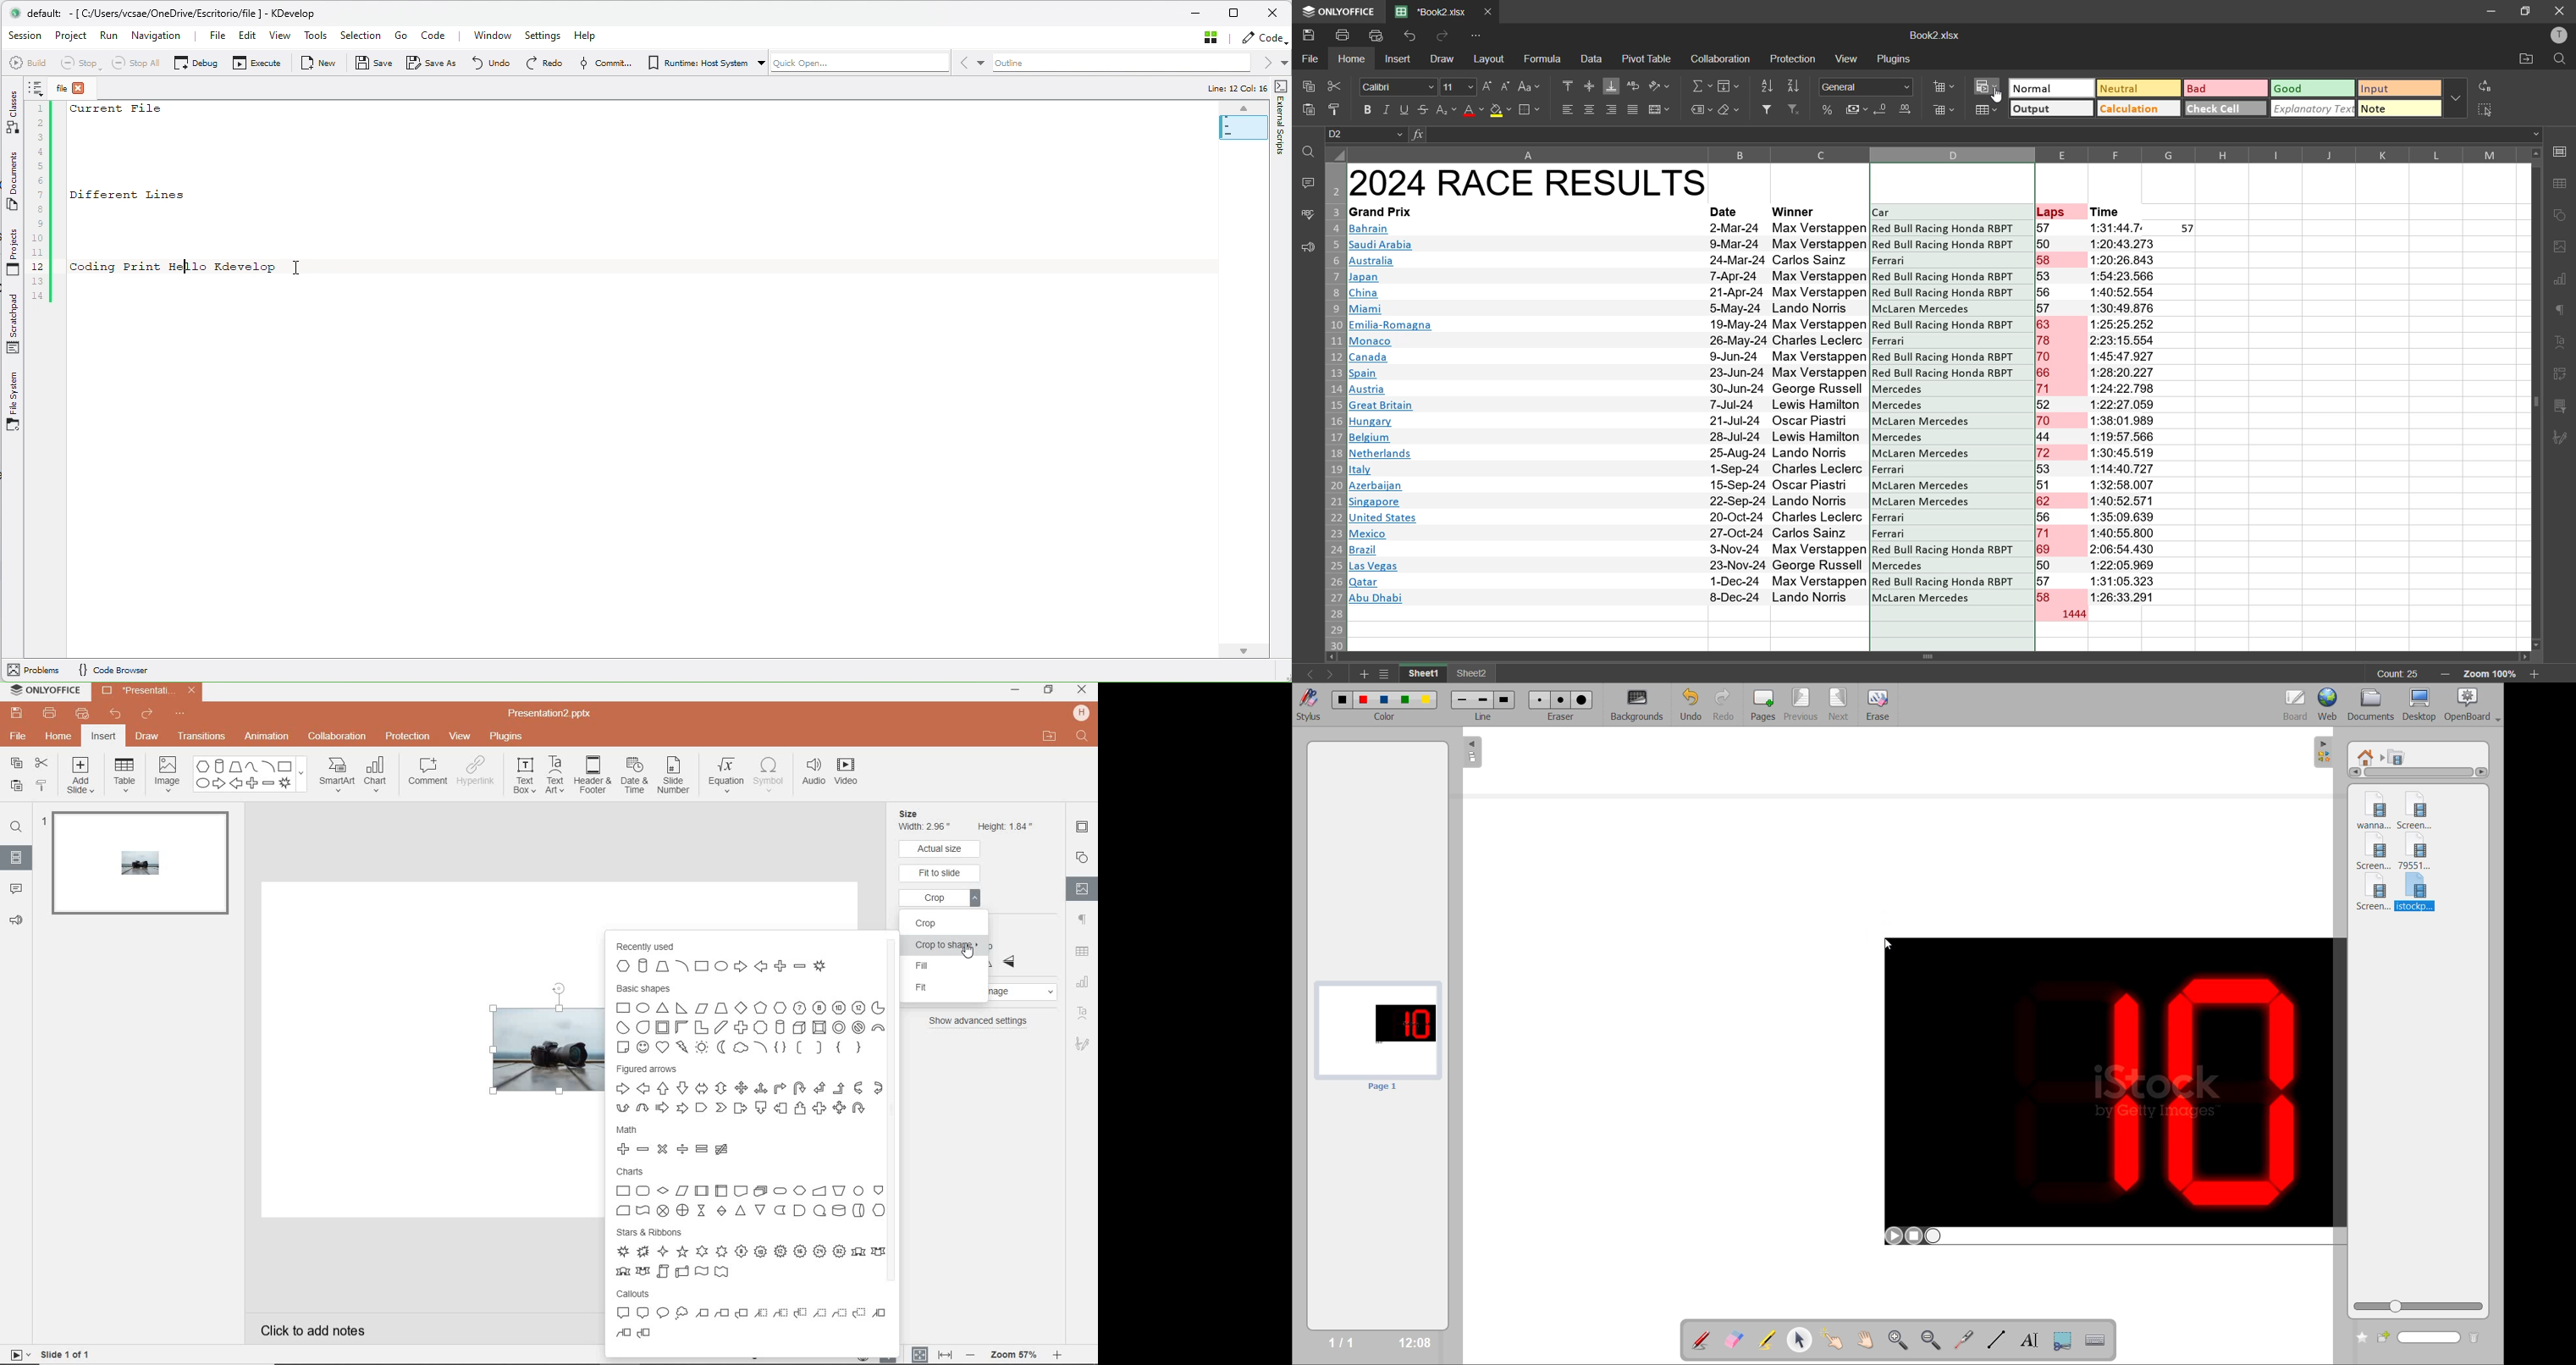 The image size is (2576, 1372). Describe the element at coordinates (2475, 703) in the screenshot. I see `openboard` at that location.